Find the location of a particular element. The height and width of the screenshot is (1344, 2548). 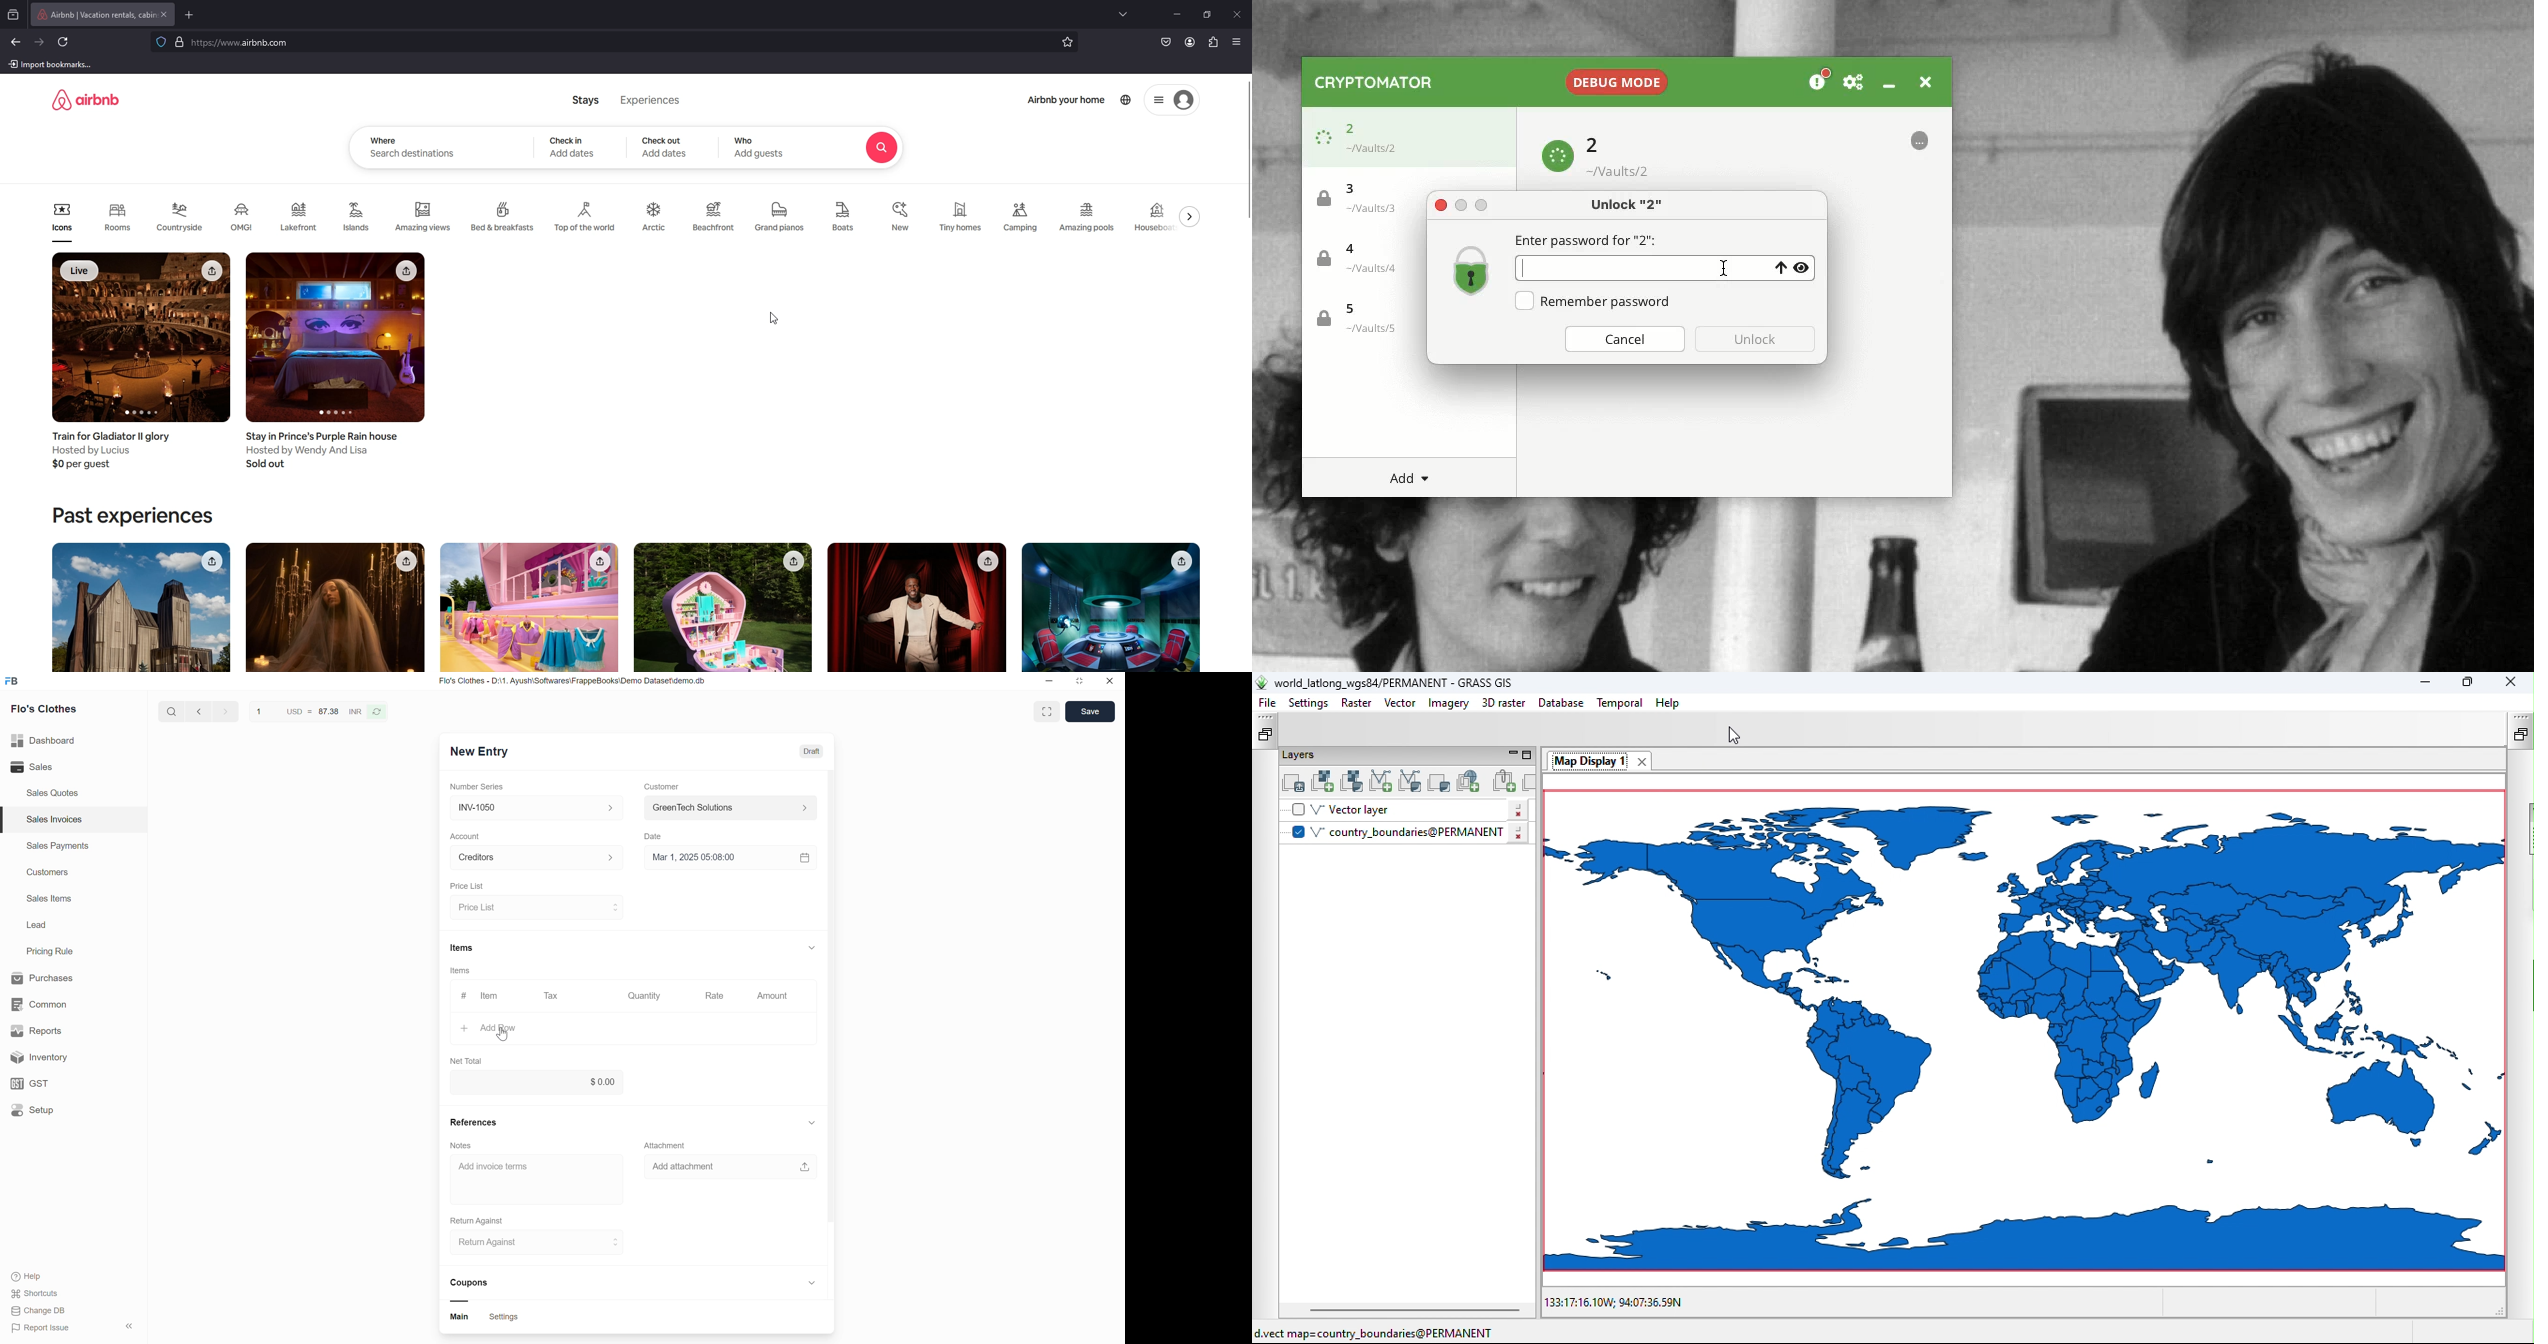

settings is located at coordinates (504, 1318).